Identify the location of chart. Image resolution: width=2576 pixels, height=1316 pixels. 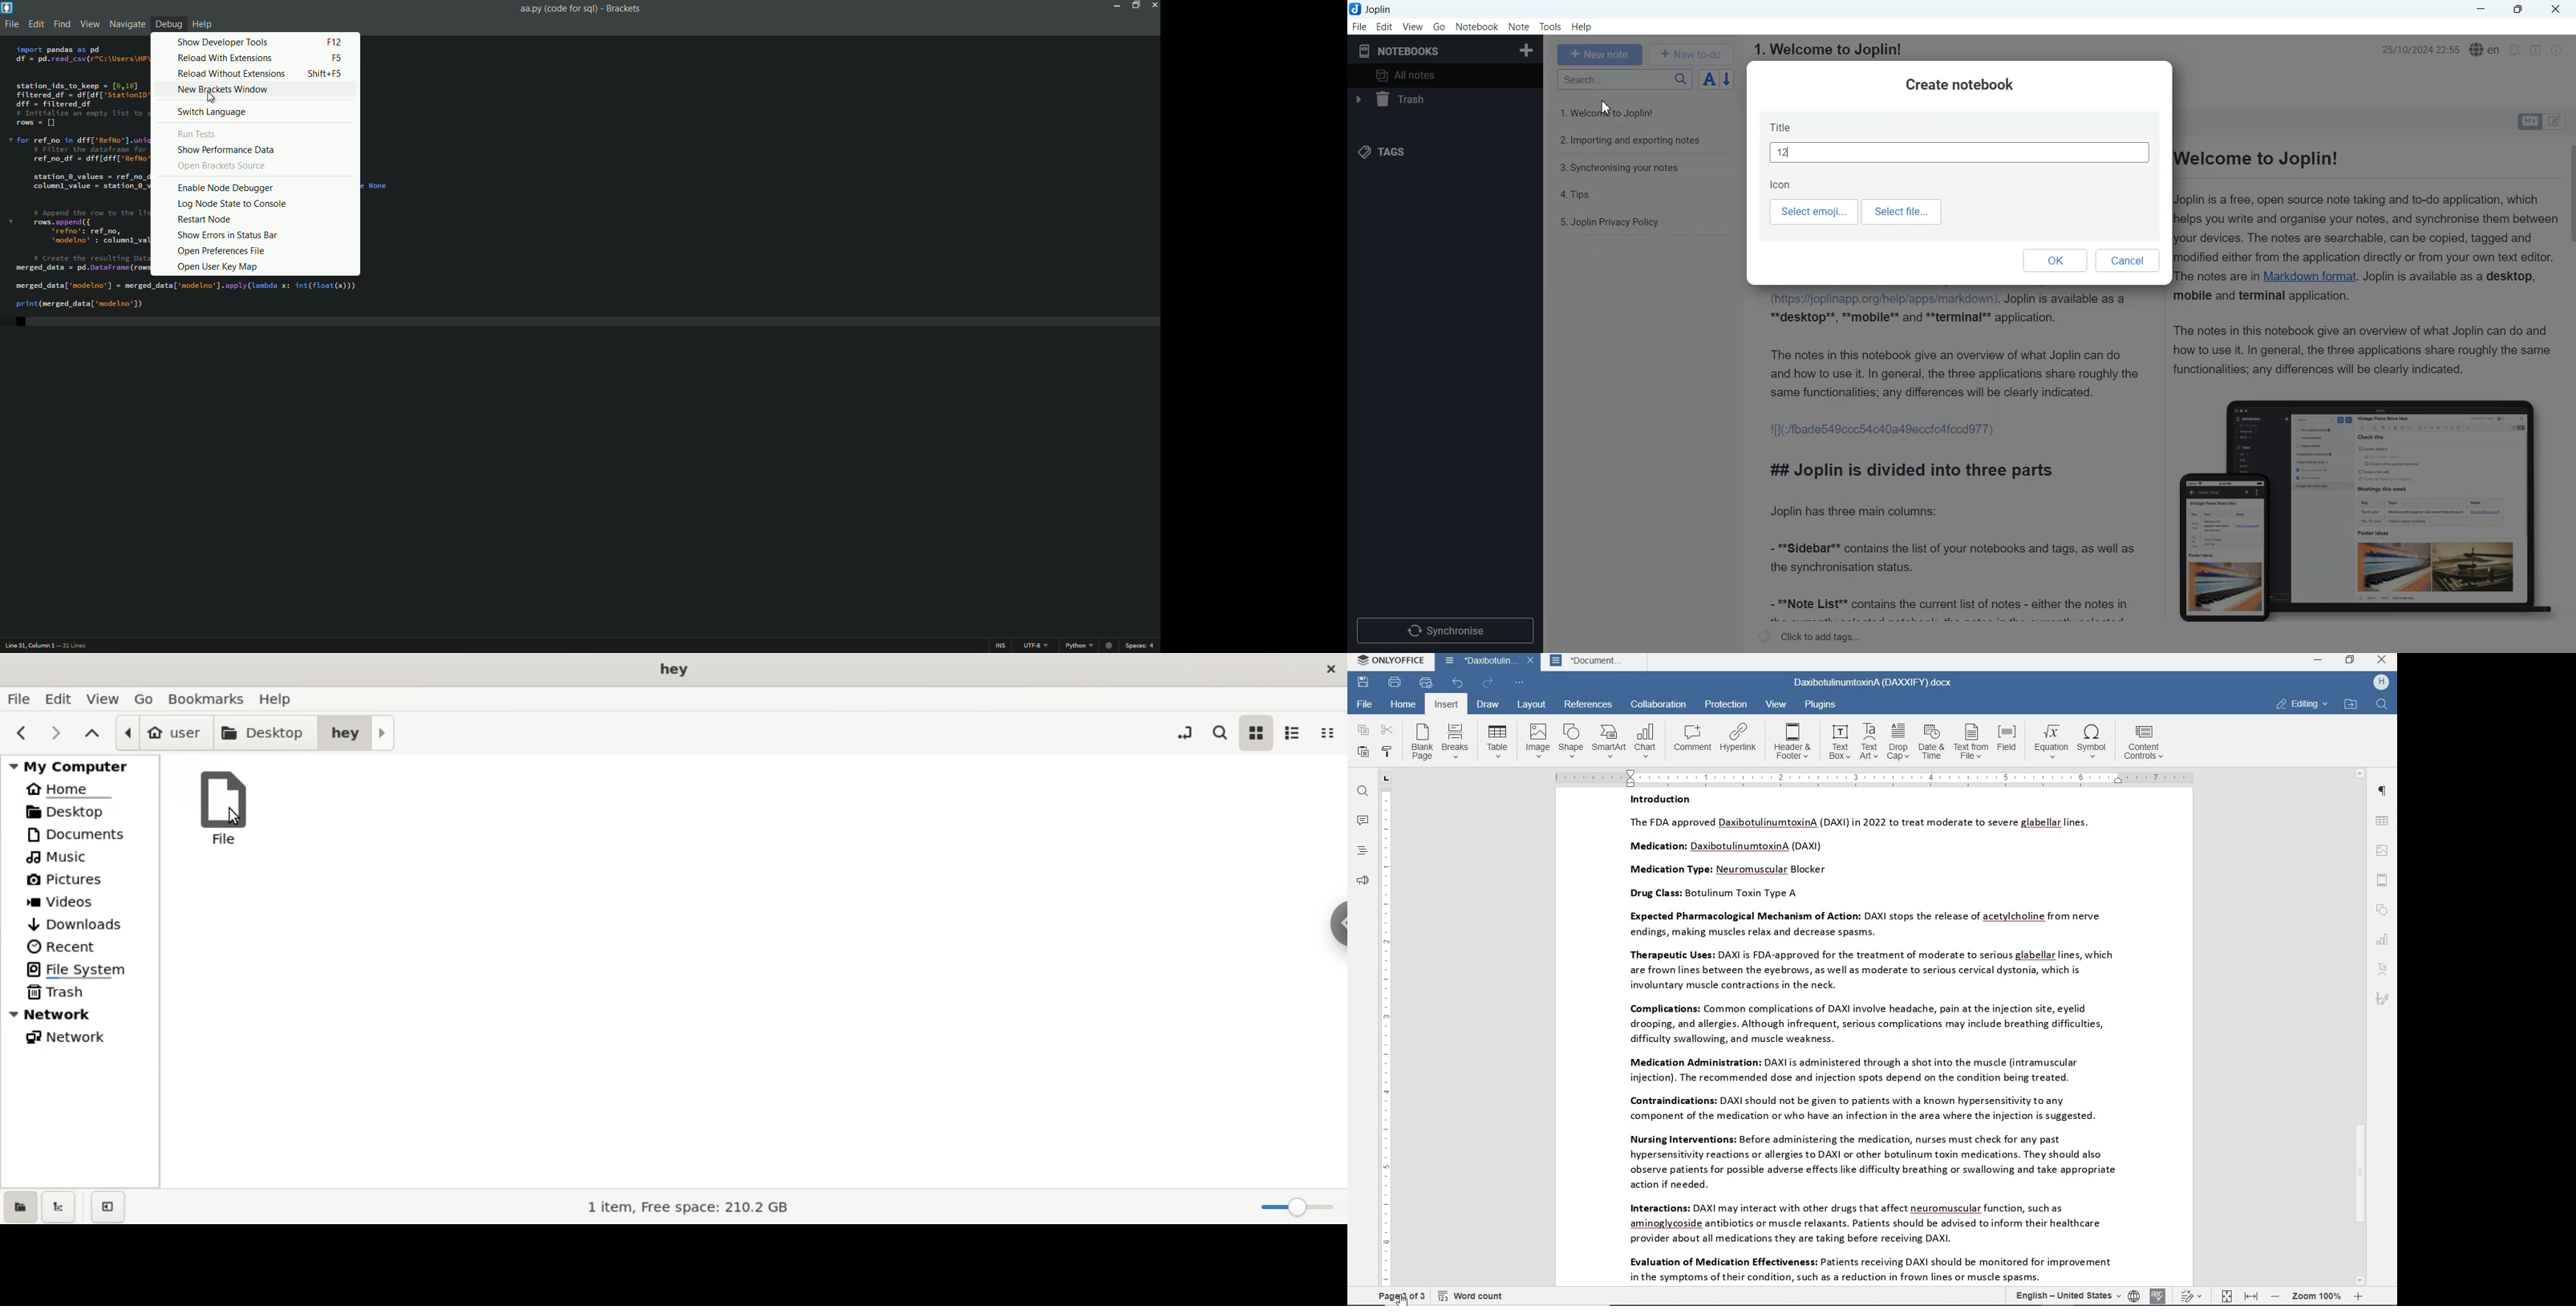
(1646, 740).